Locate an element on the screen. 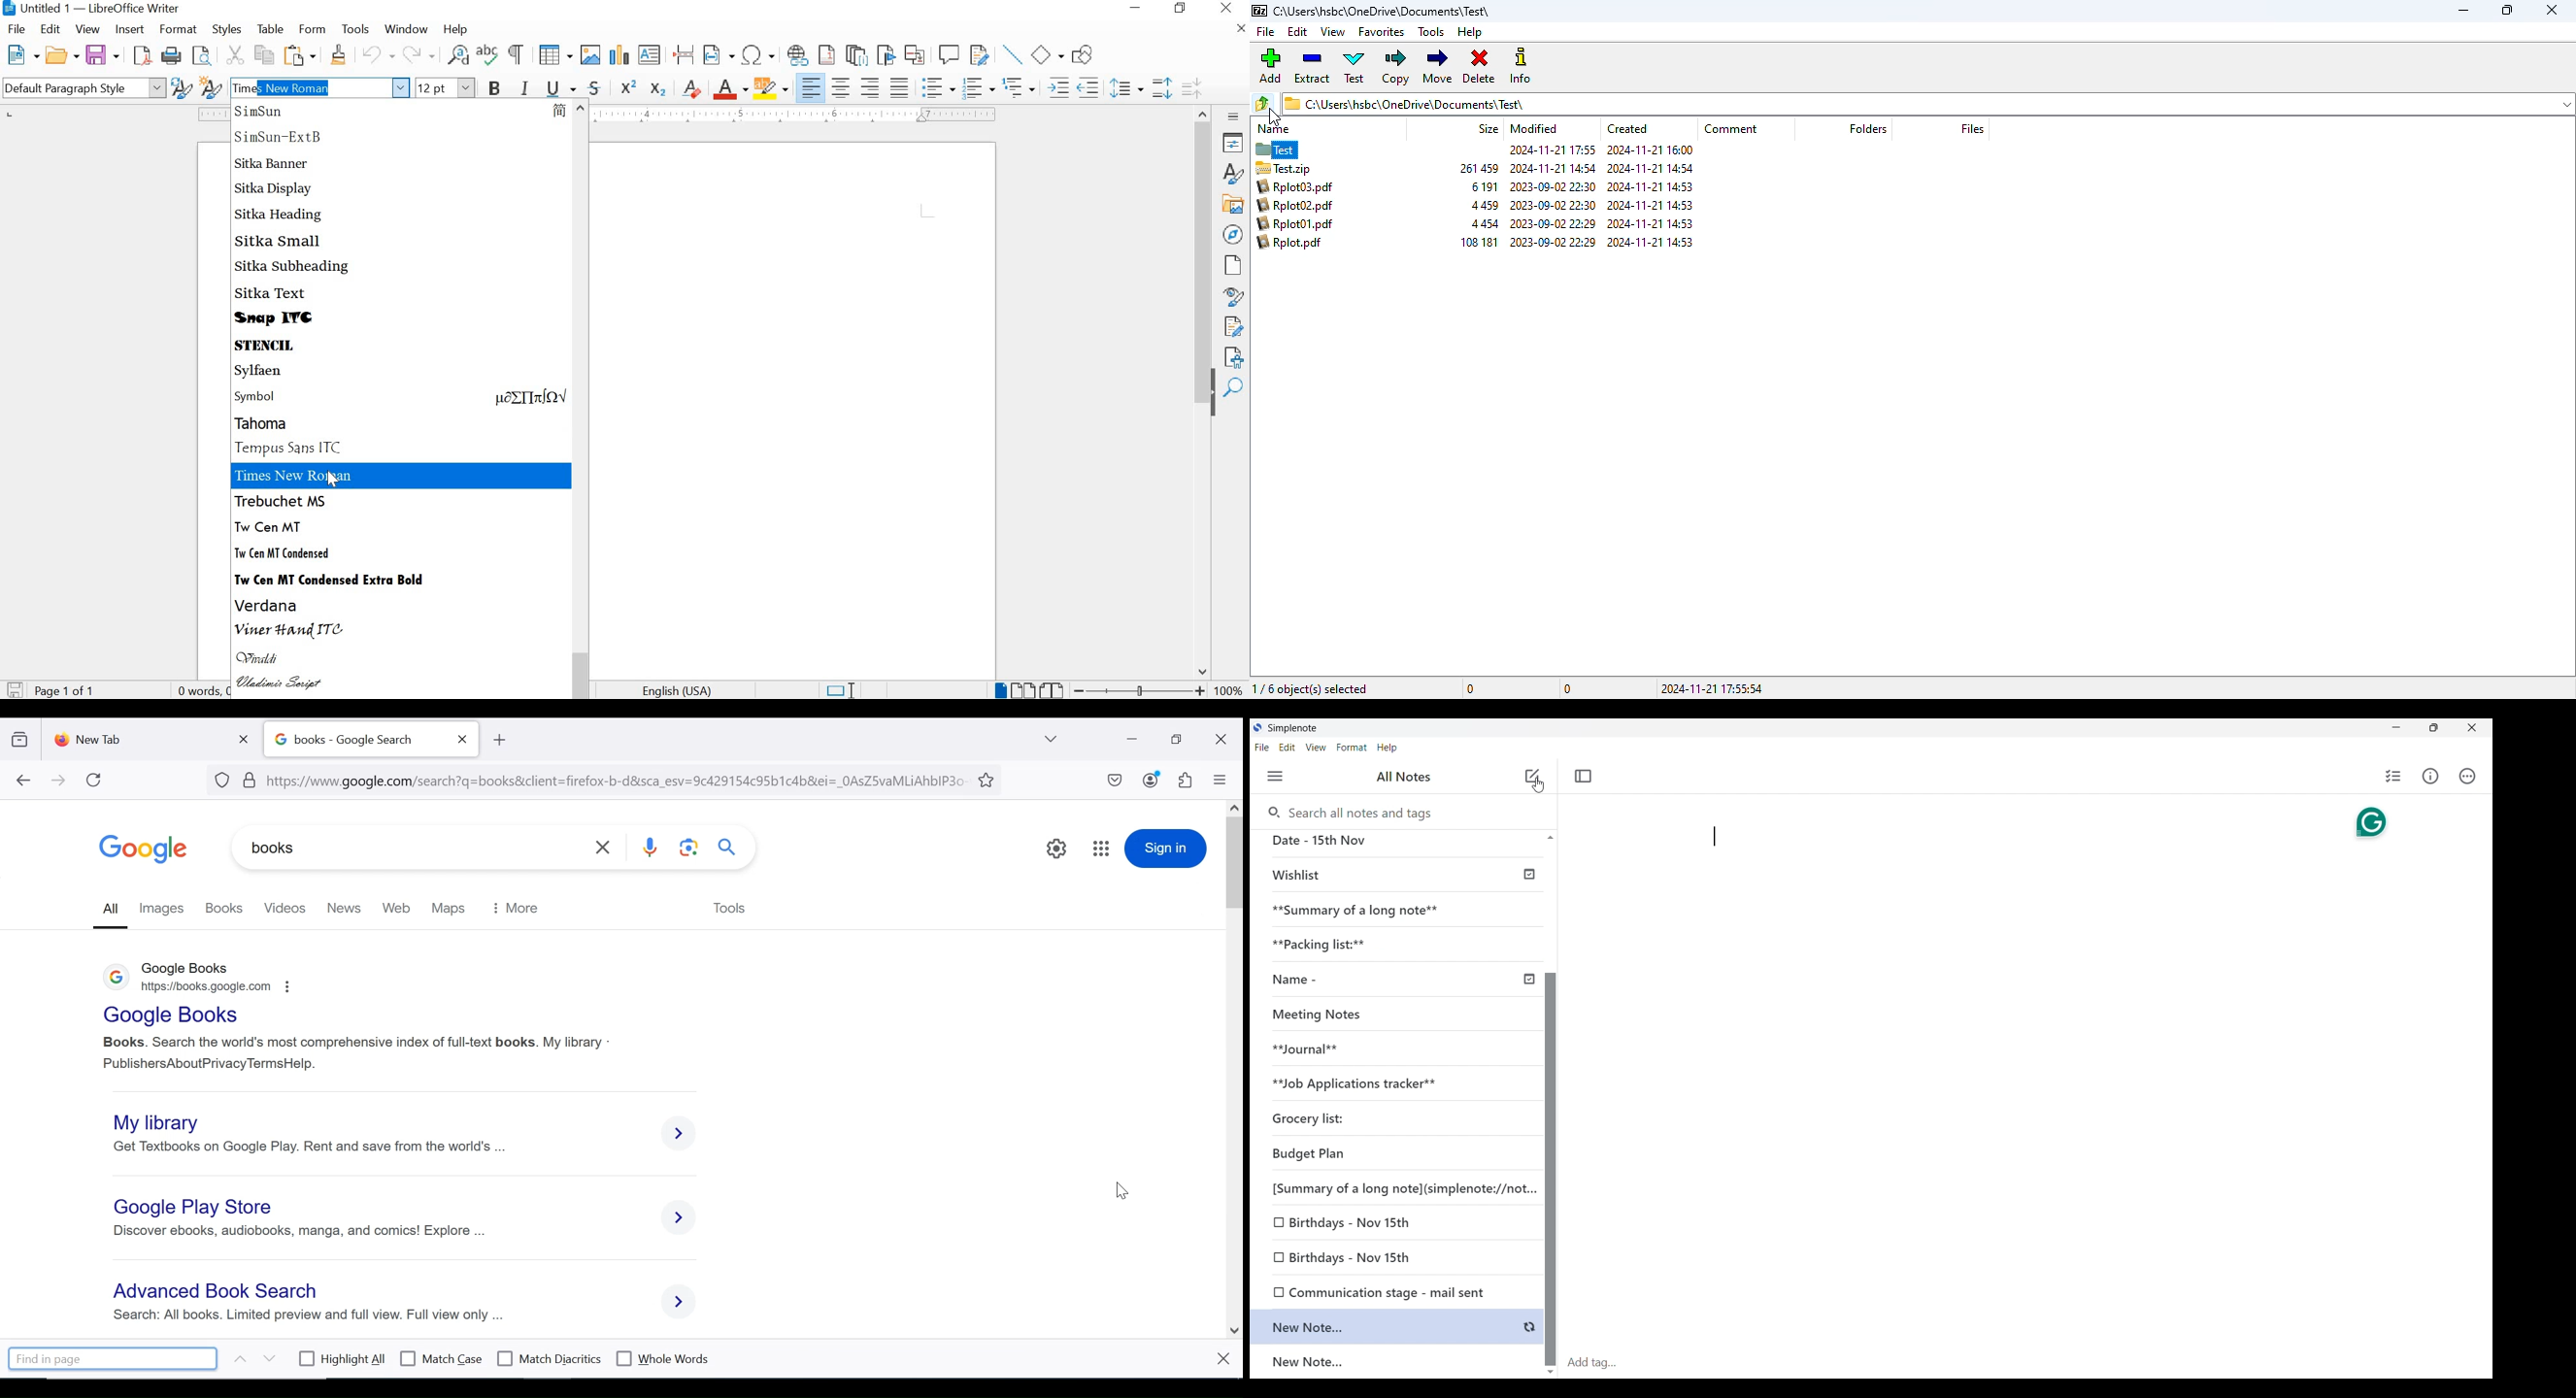 Image resolution: width=2576 pixels, height=1400 pixels. INSERT TEXT BOX is located at coordinates (650, 55).